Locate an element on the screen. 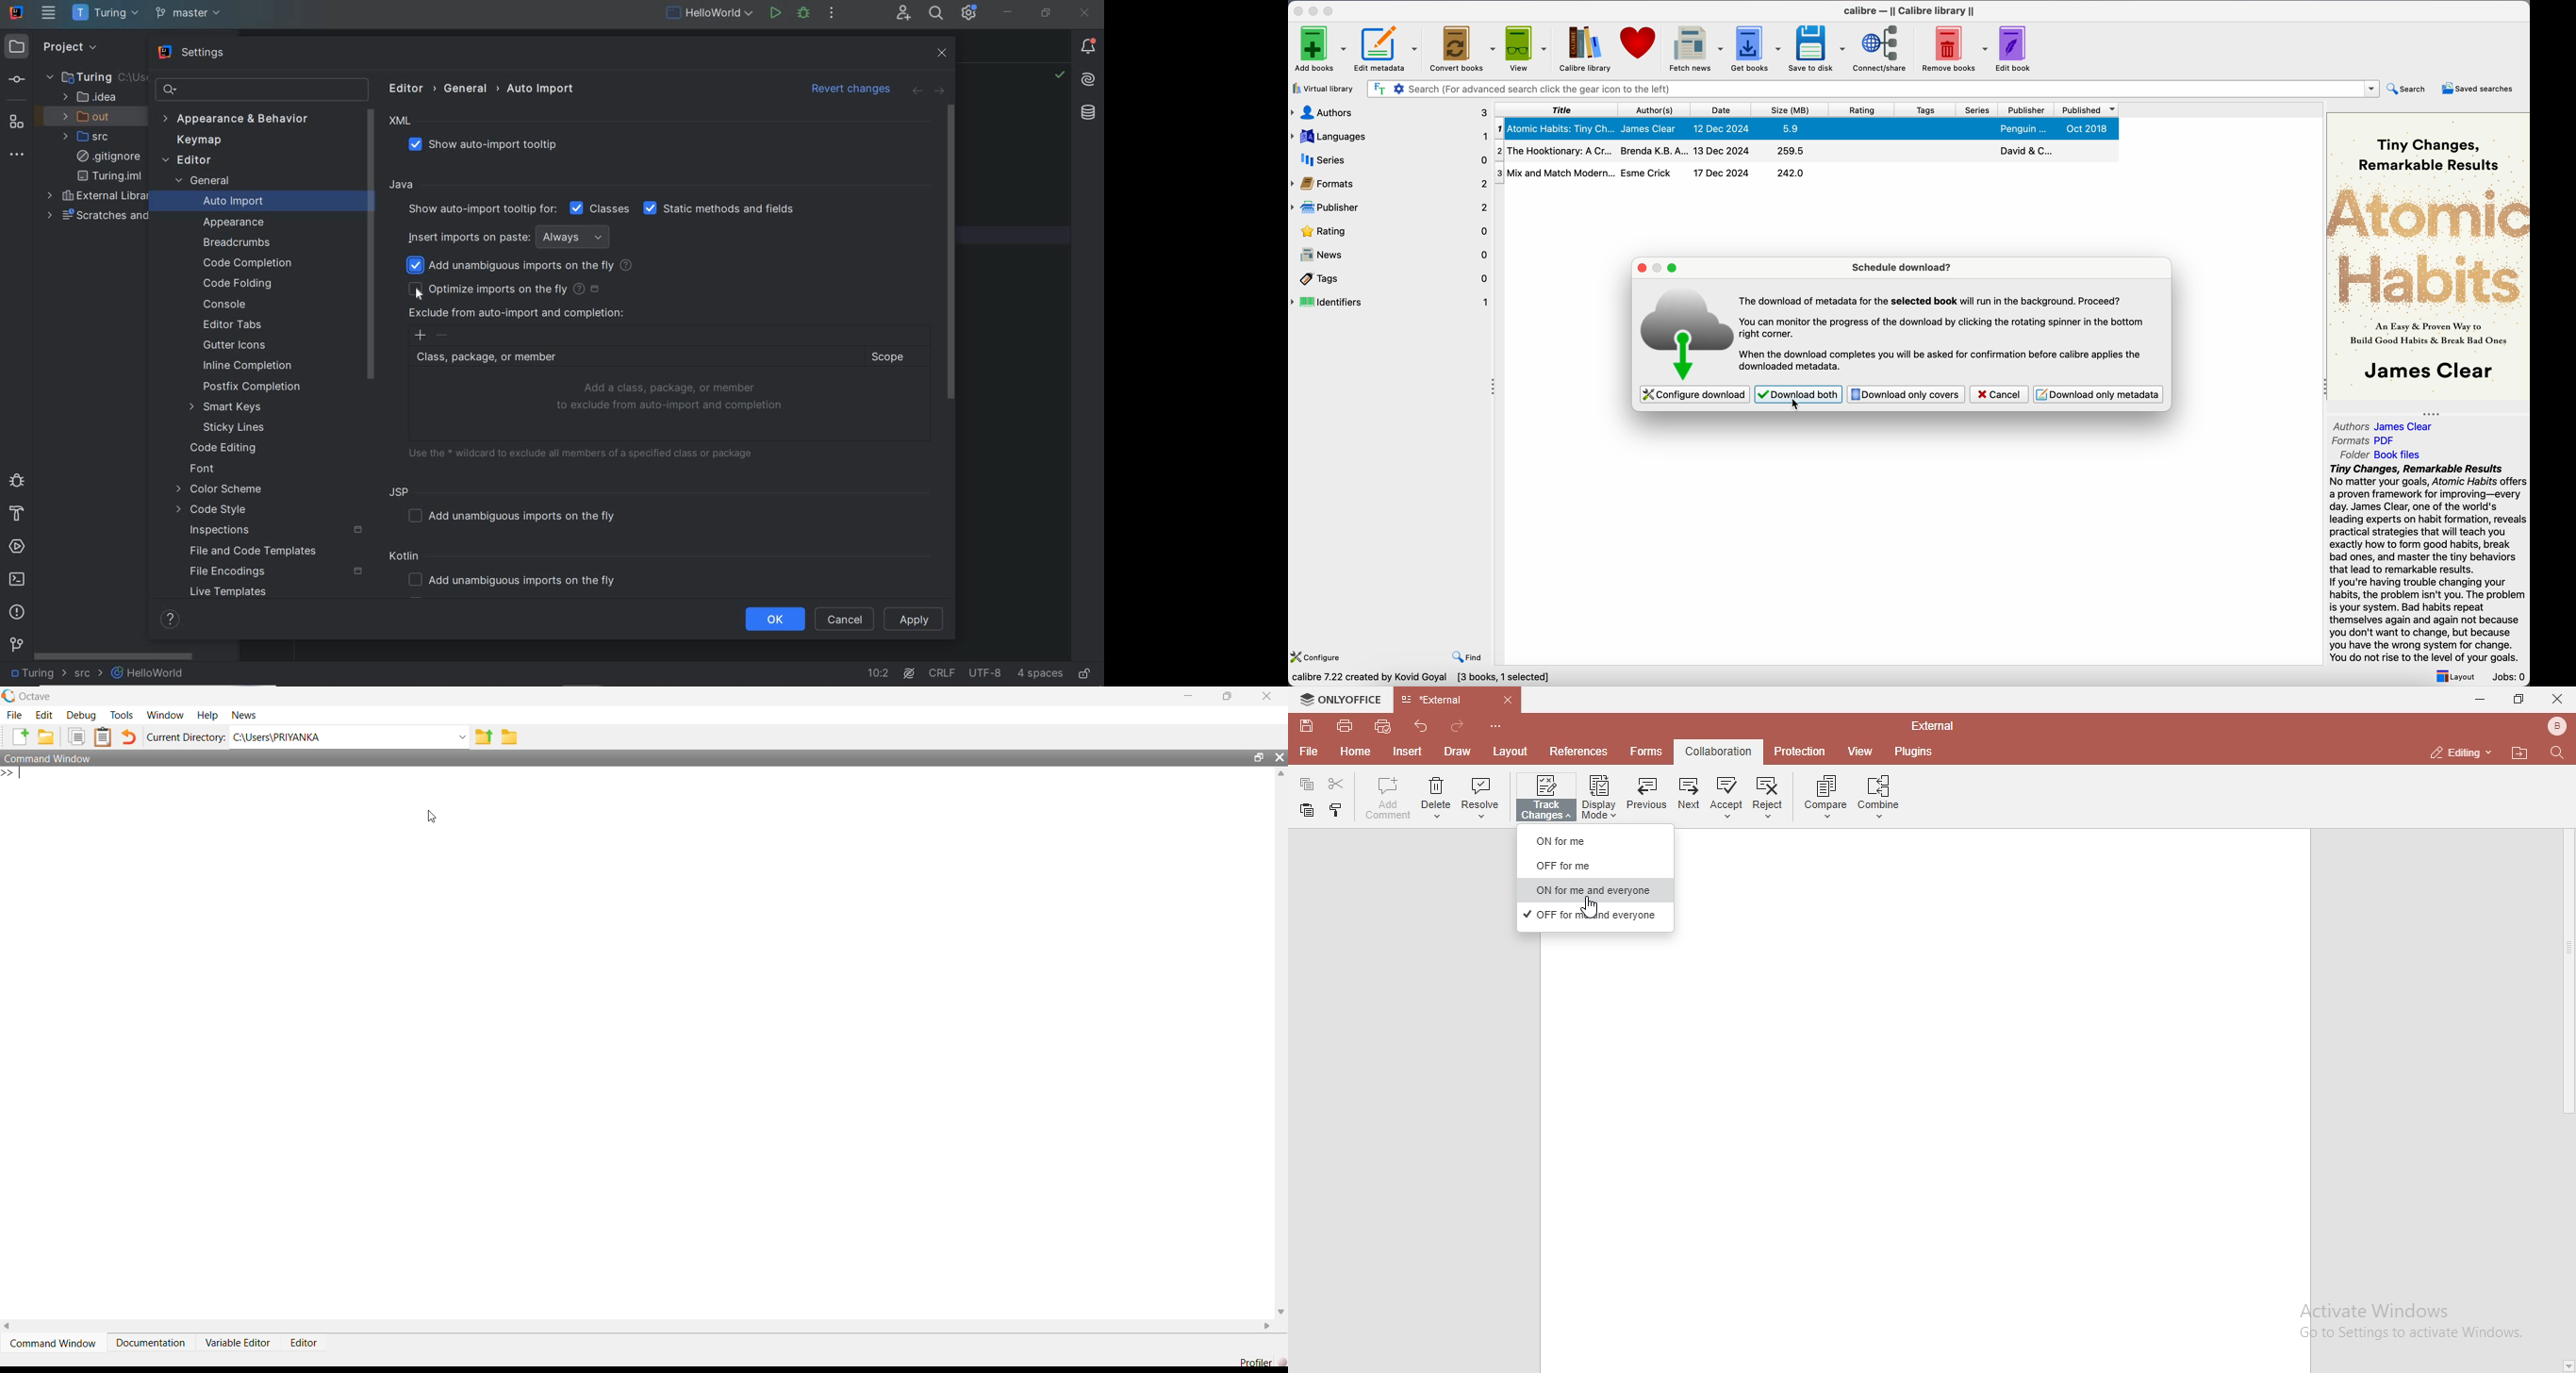 This screenshot has width=2576, height=1400. references is located at coordinates (1581, 751).